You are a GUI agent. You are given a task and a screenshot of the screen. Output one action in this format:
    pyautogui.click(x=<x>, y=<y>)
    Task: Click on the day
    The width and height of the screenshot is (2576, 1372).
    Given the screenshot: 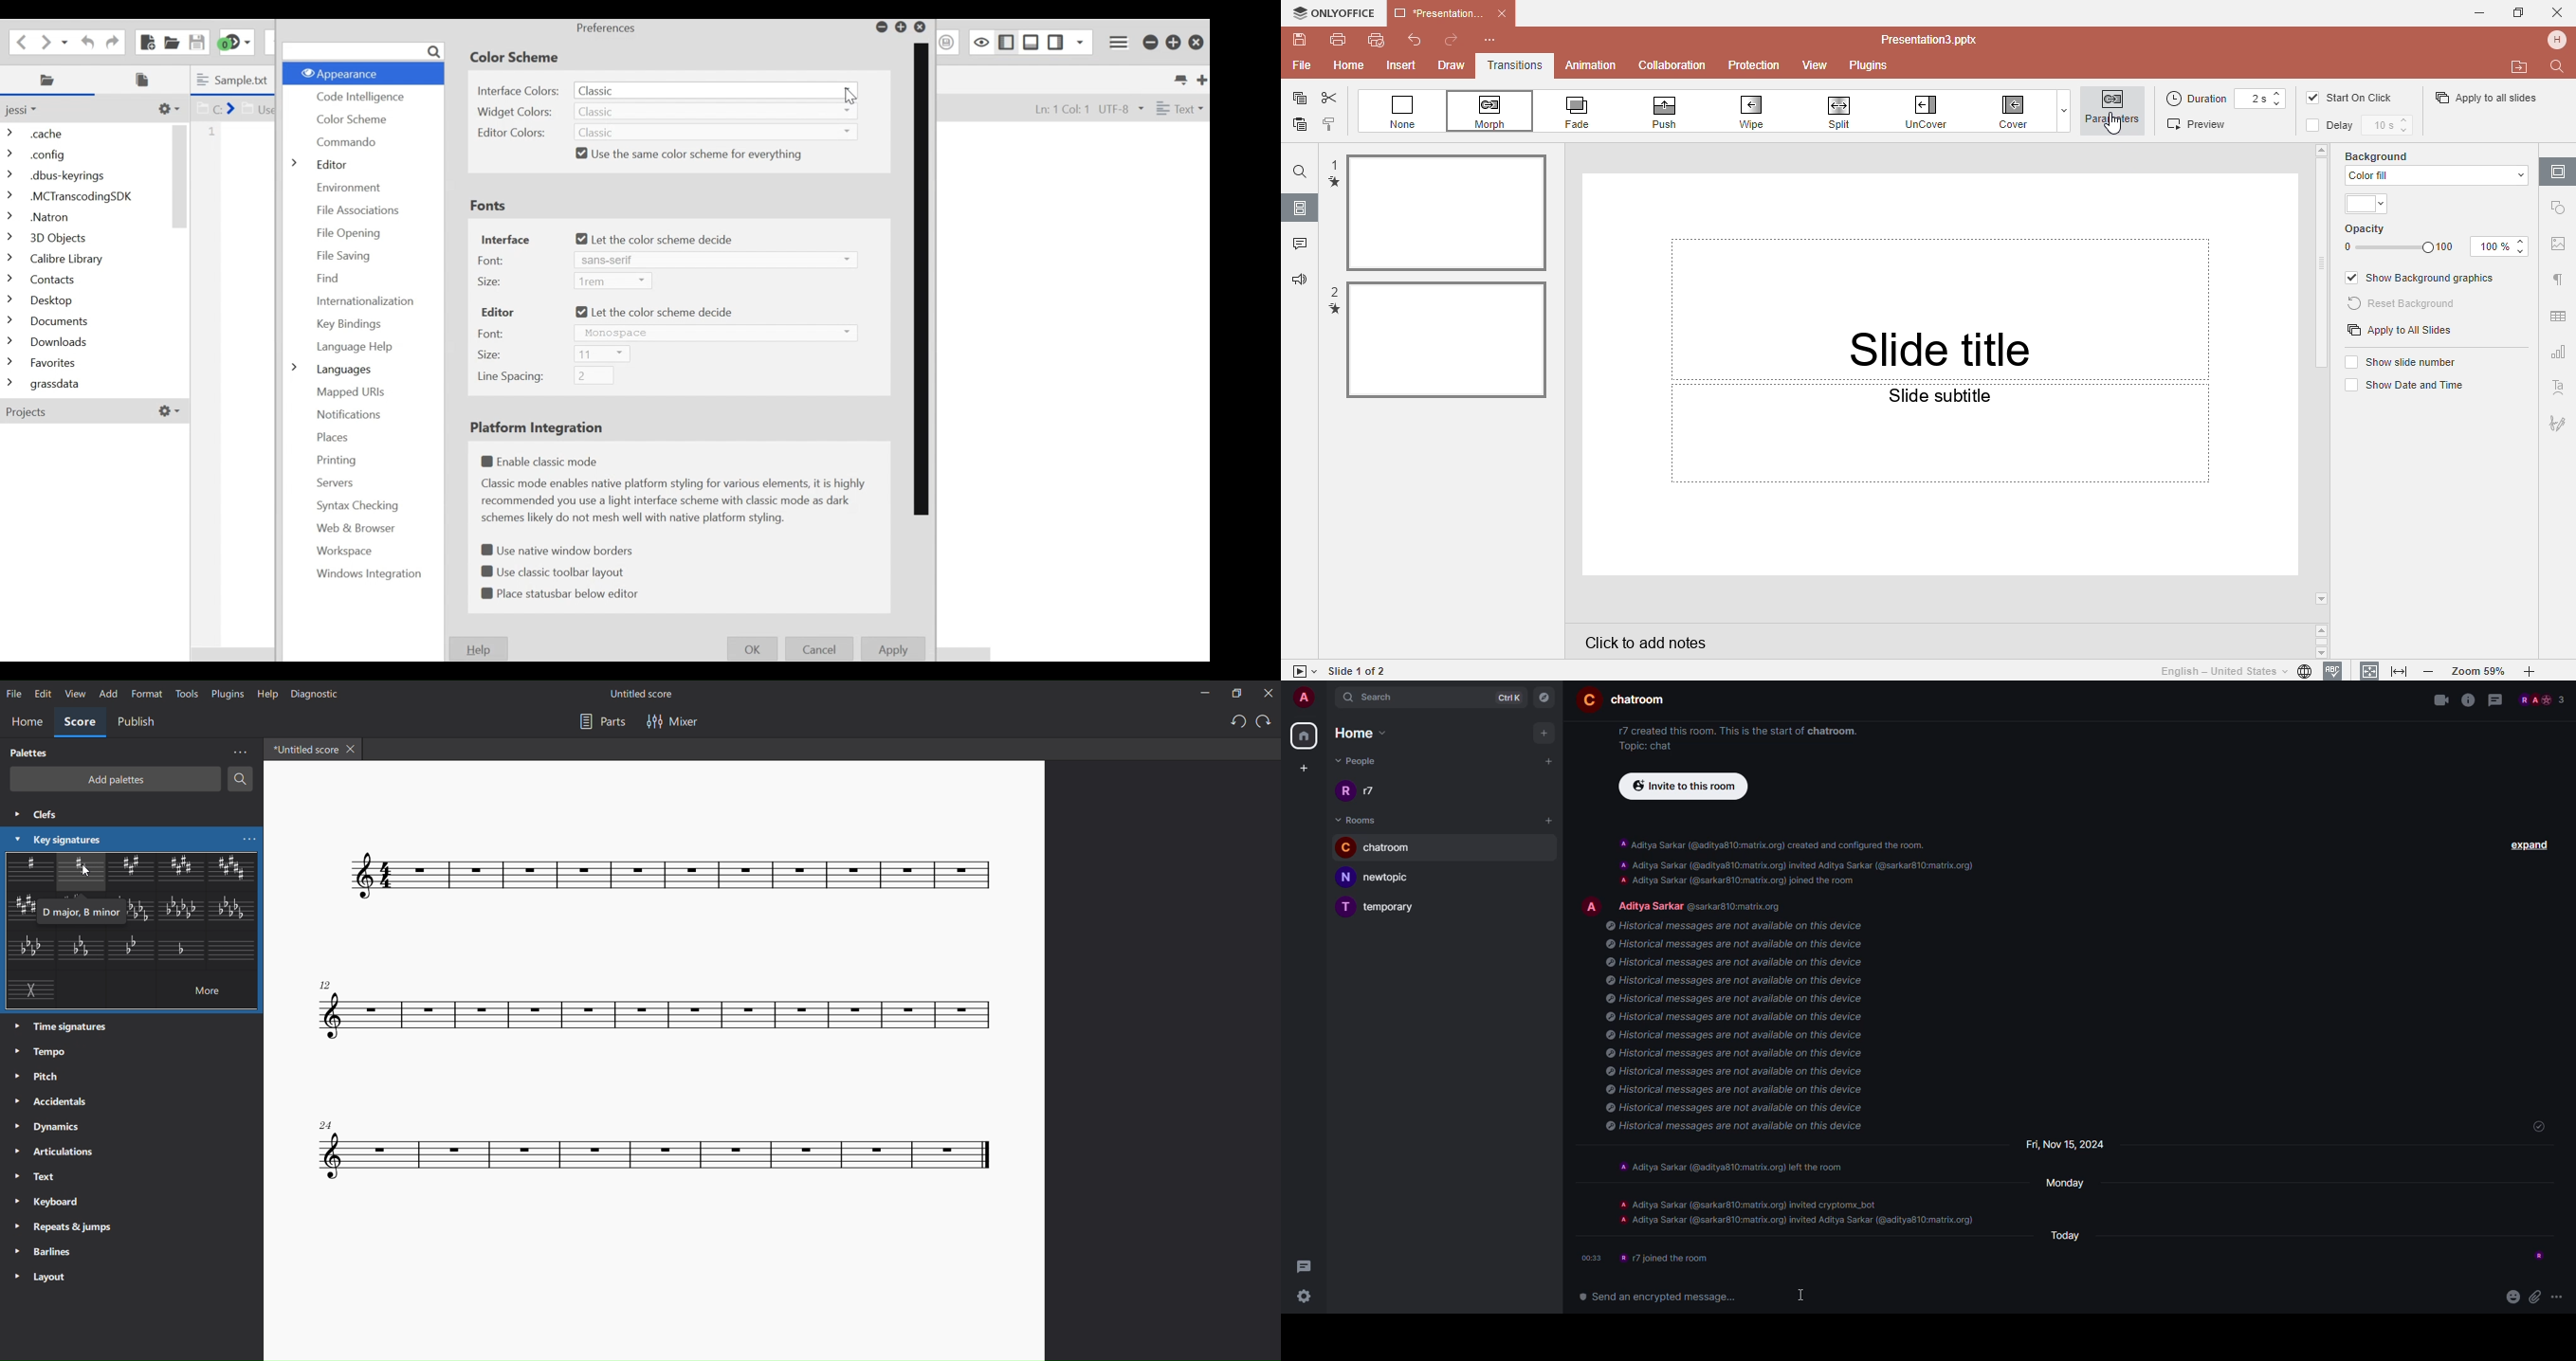 What is the action you would take?
    pyautogui.click(x=2064, y=1182)
    